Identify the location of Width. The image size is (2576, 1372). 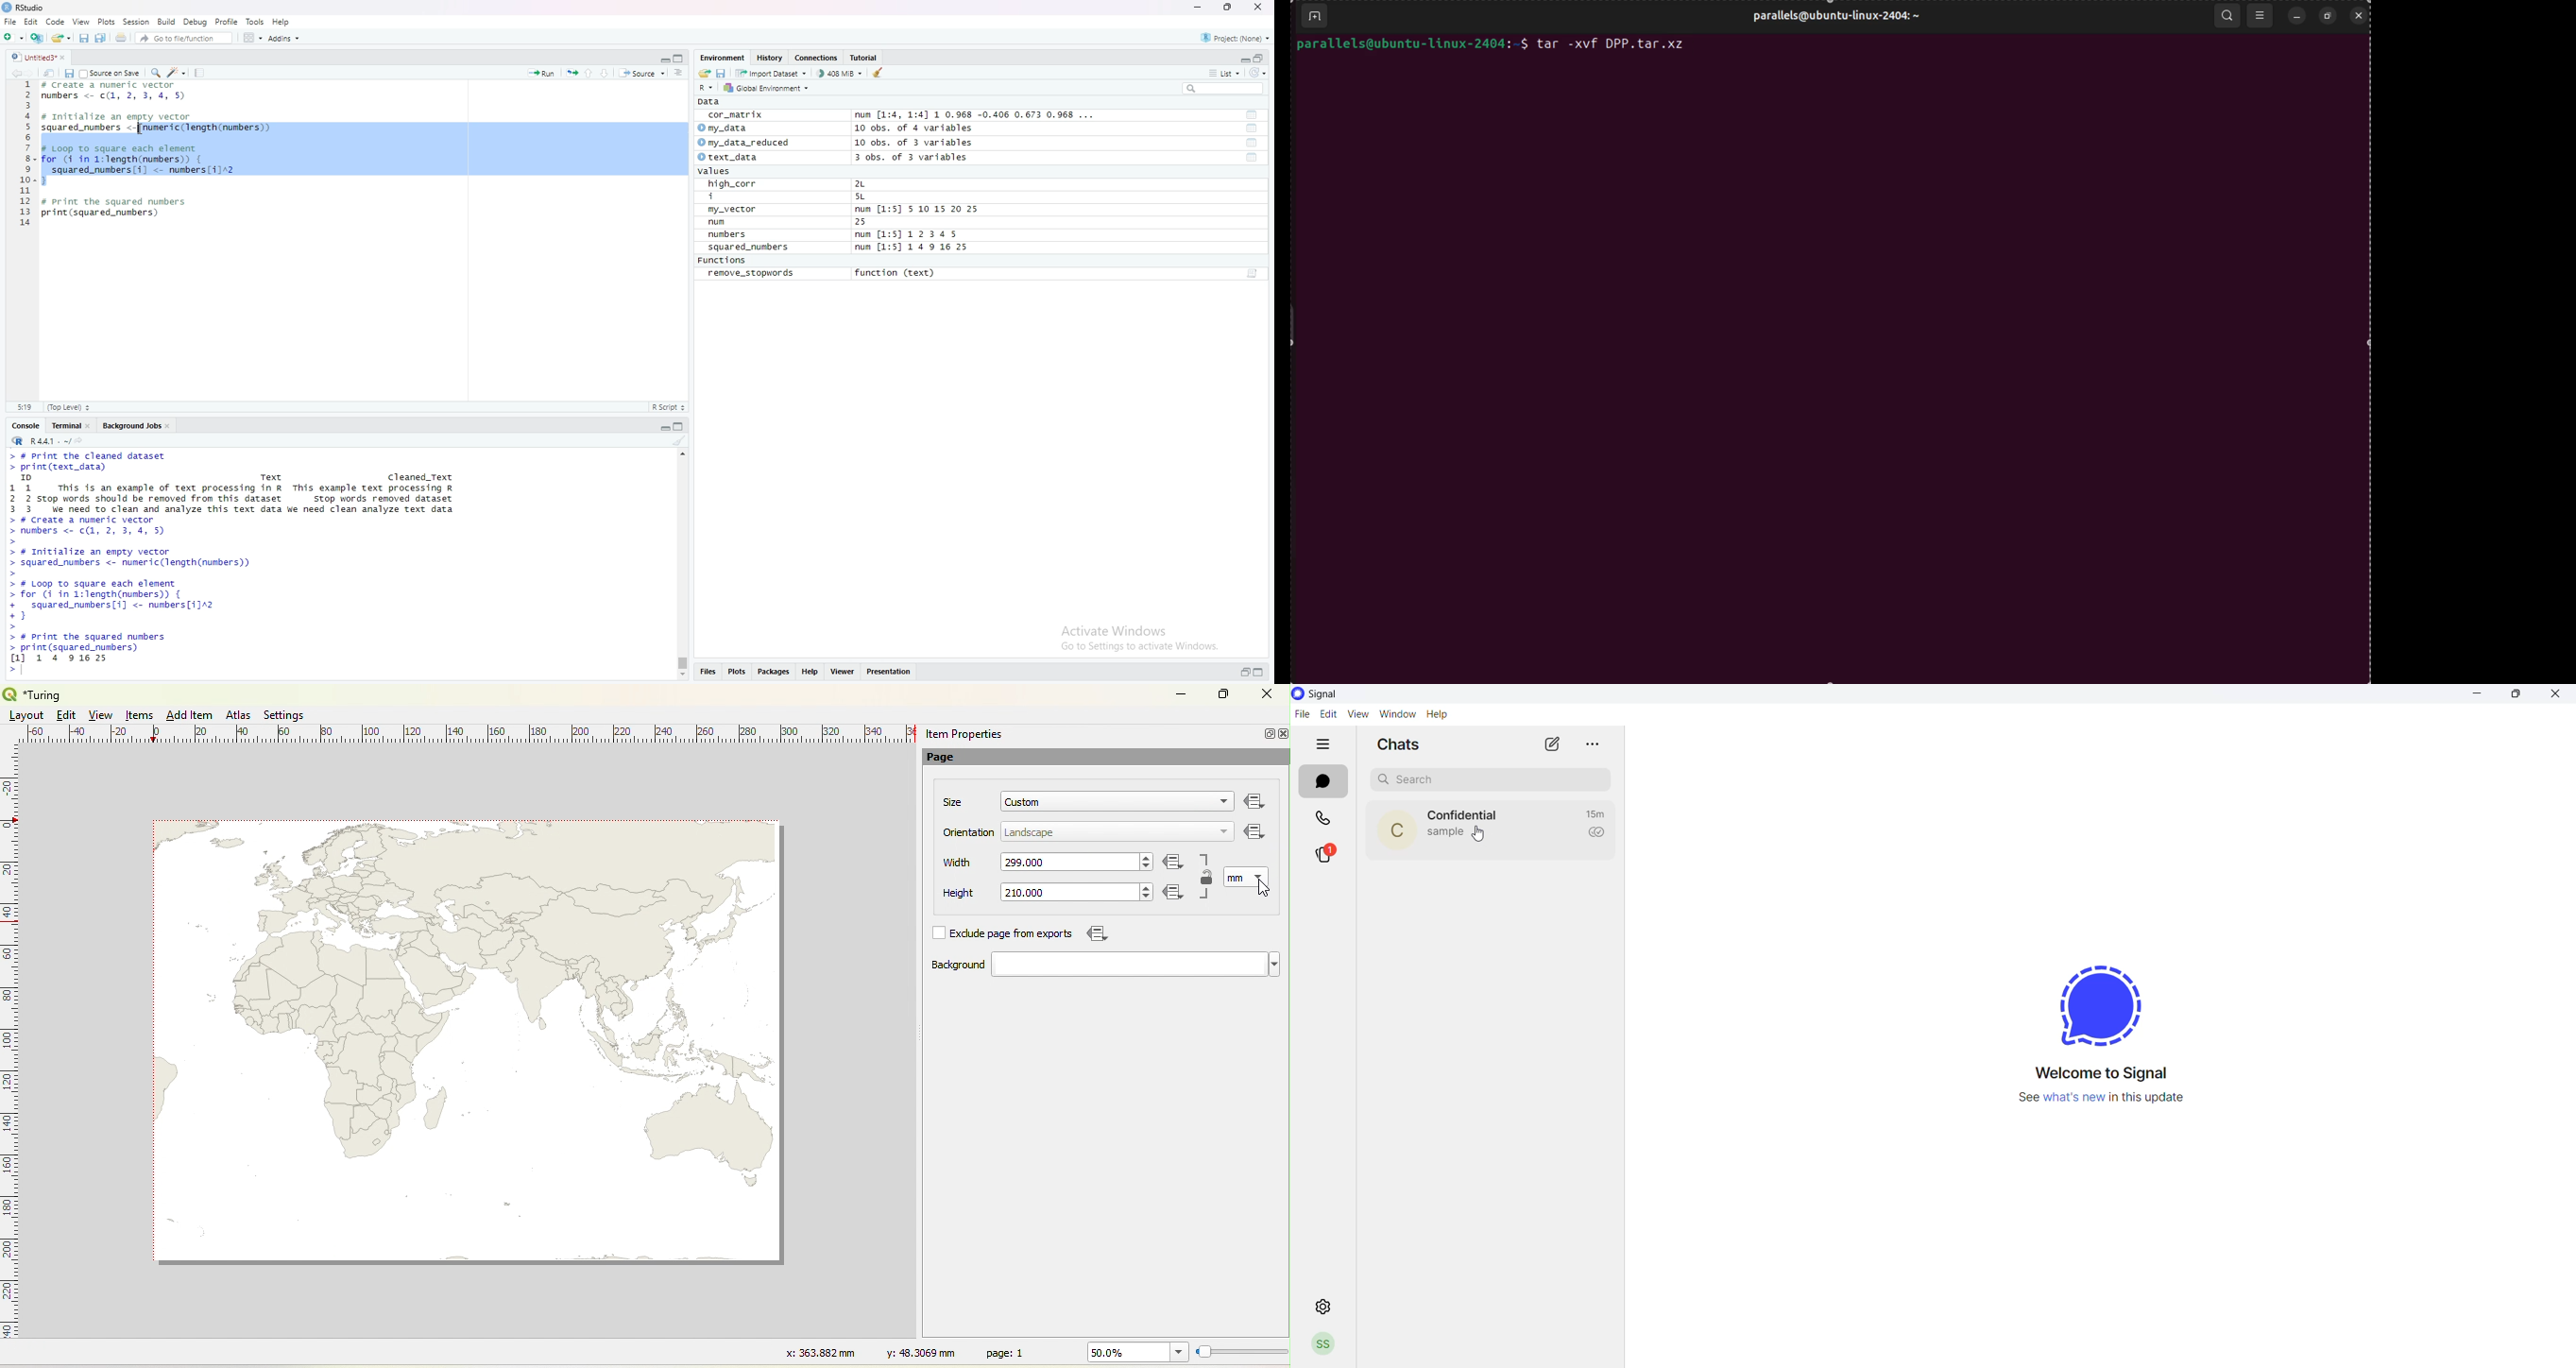
(958, 863).